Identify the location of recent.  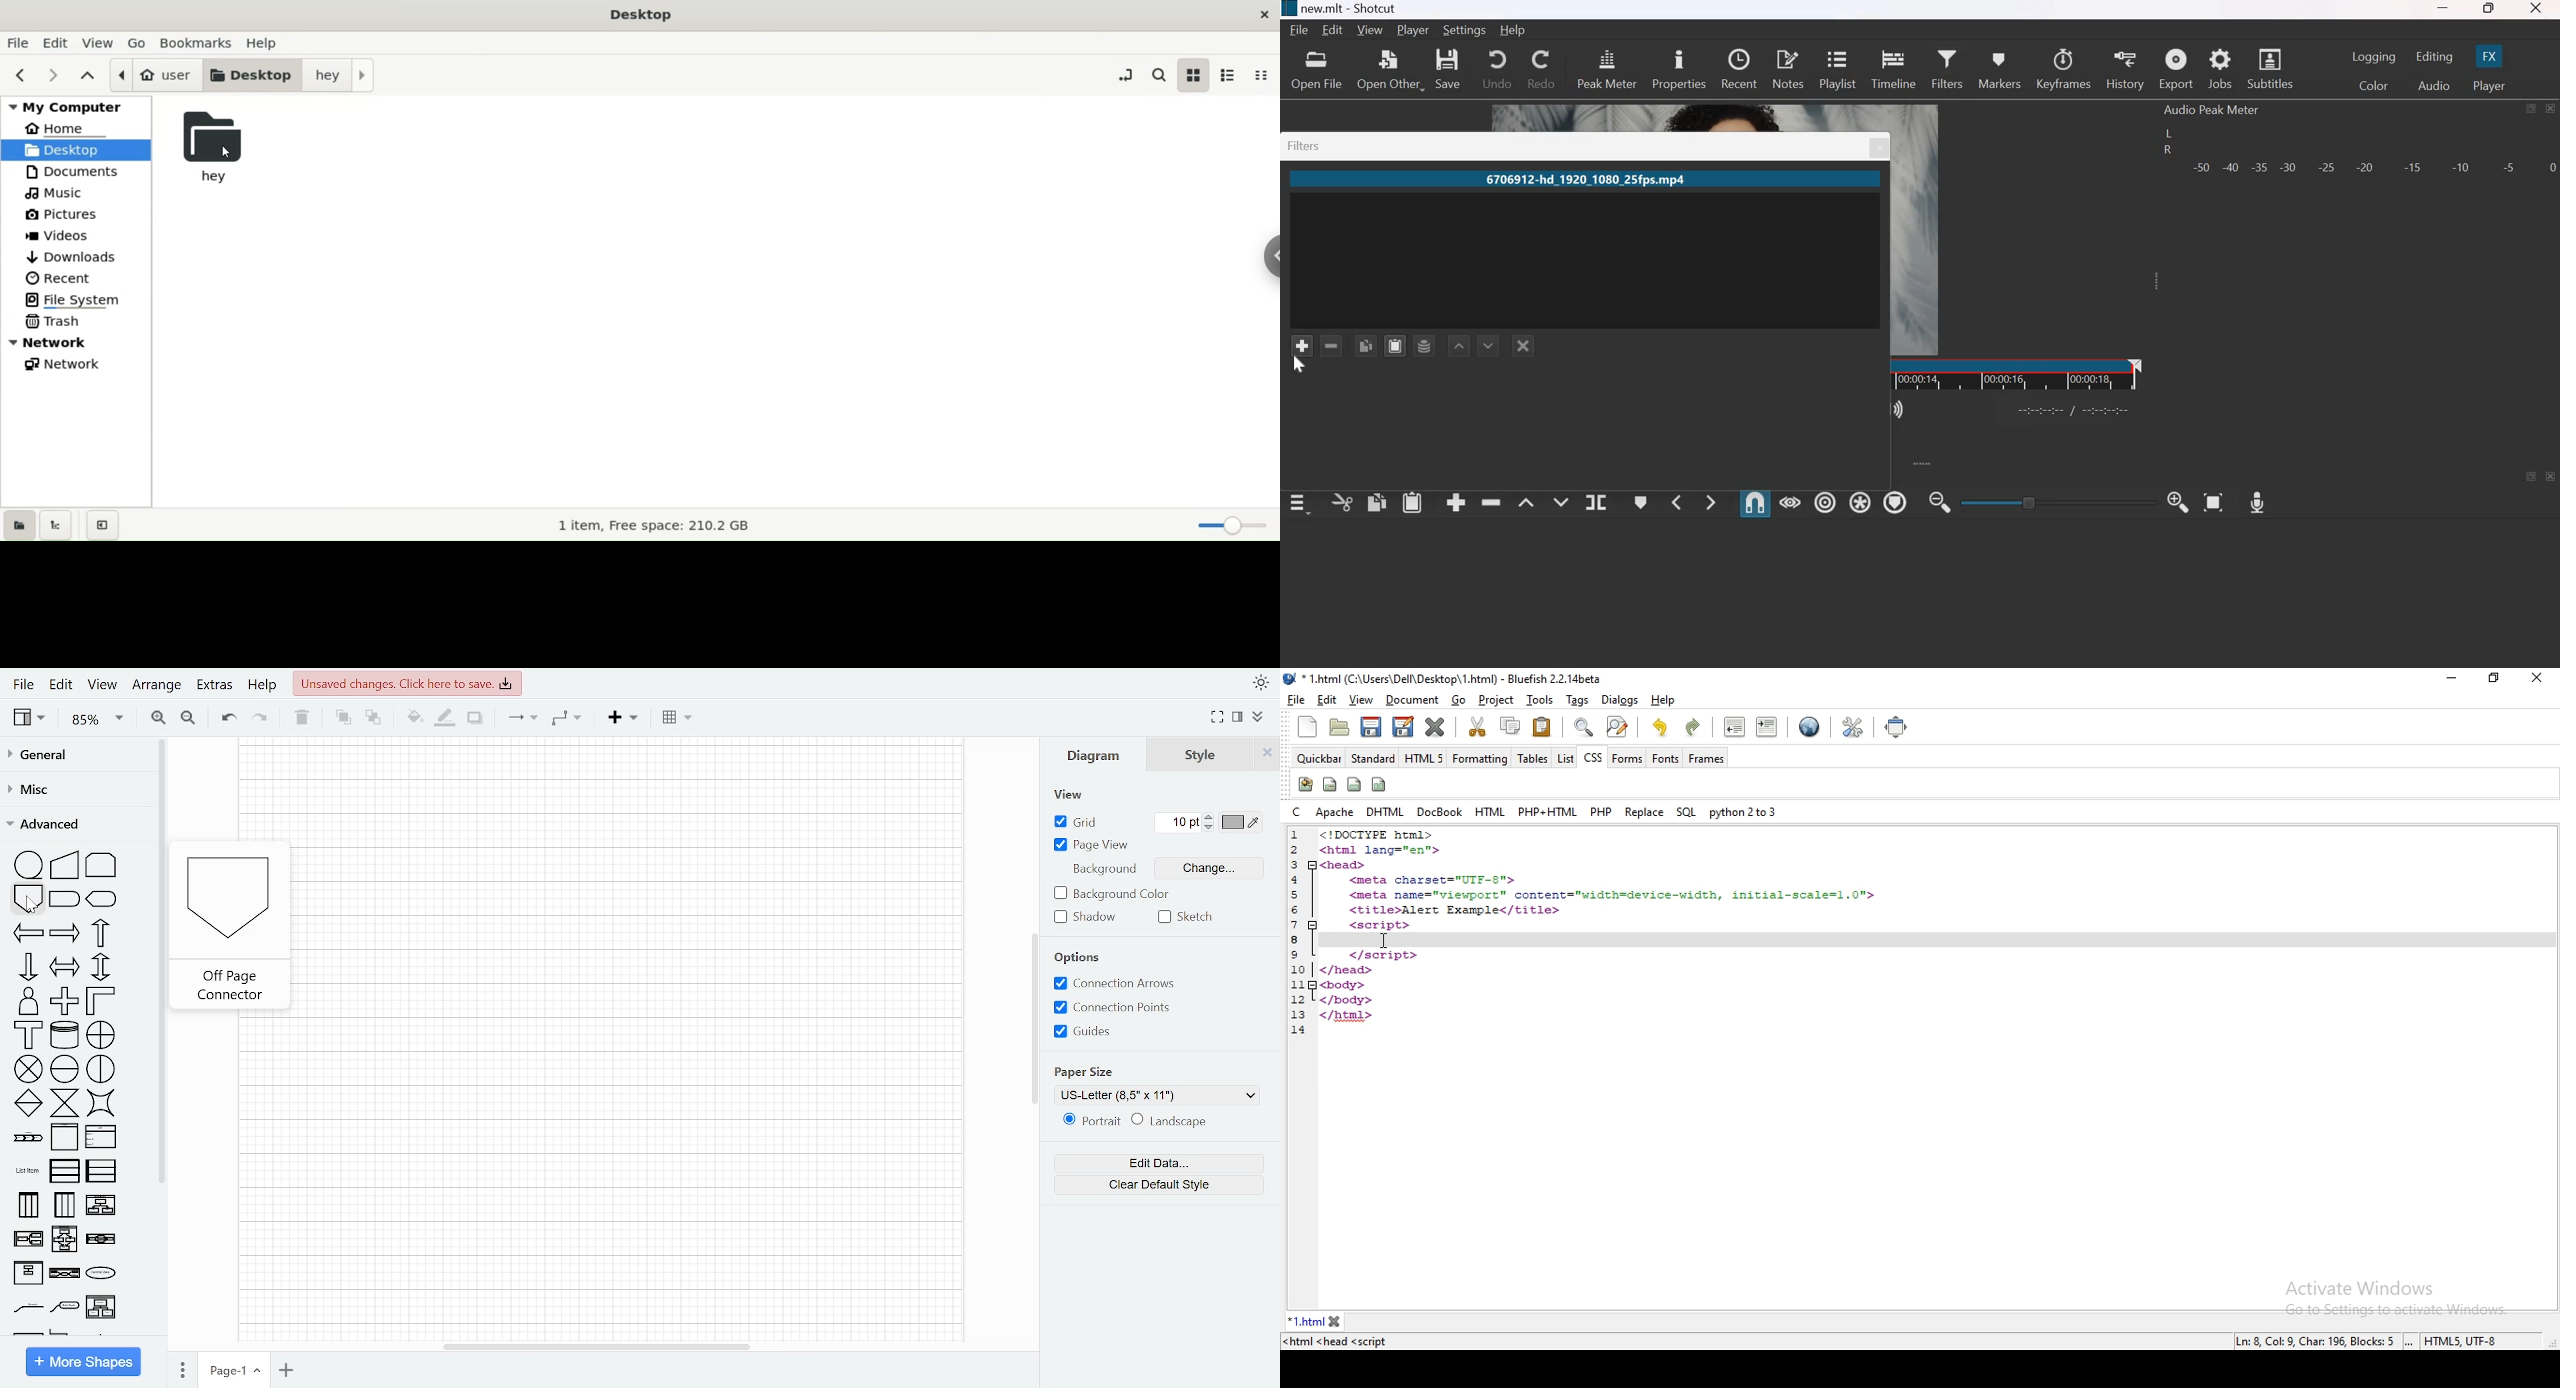
(1739, 67).